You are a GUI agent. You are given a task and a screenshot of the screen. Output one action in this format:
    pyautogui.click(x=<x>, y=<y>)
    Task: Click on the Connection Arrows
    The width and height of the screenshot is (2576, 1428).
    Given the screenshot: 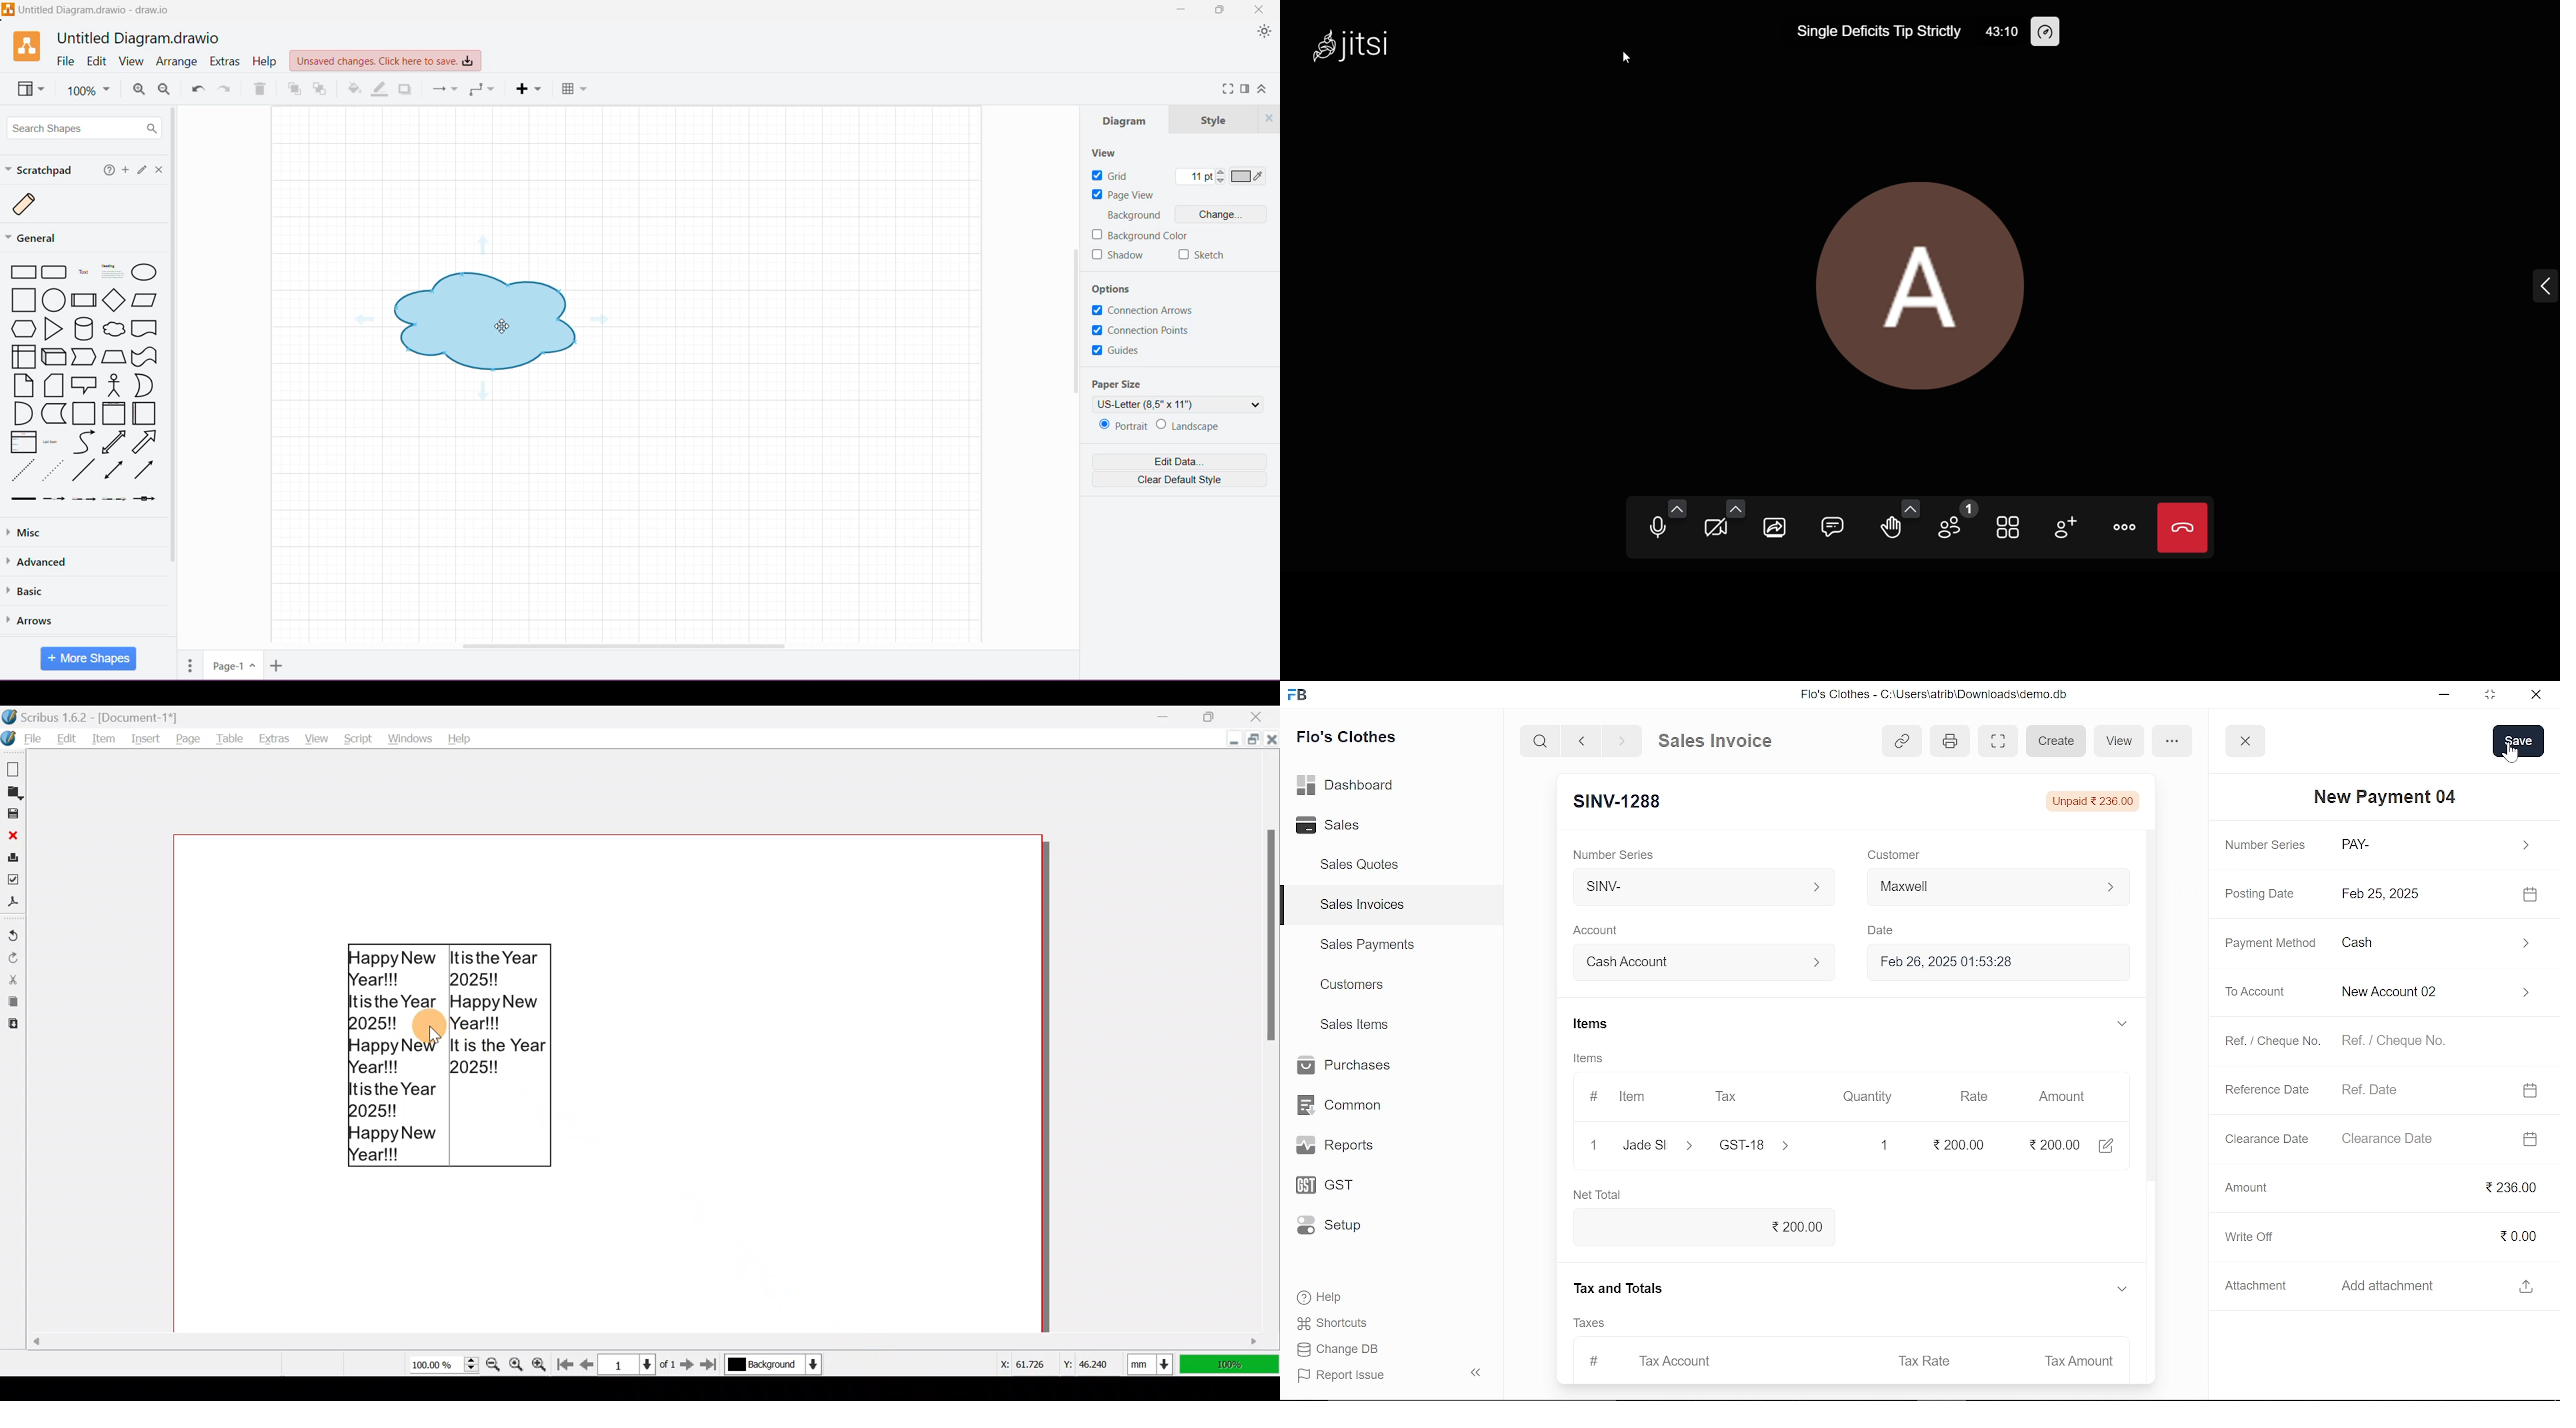 What is the action you would take?
    pyautogui.click(x=1143, y=309)
    